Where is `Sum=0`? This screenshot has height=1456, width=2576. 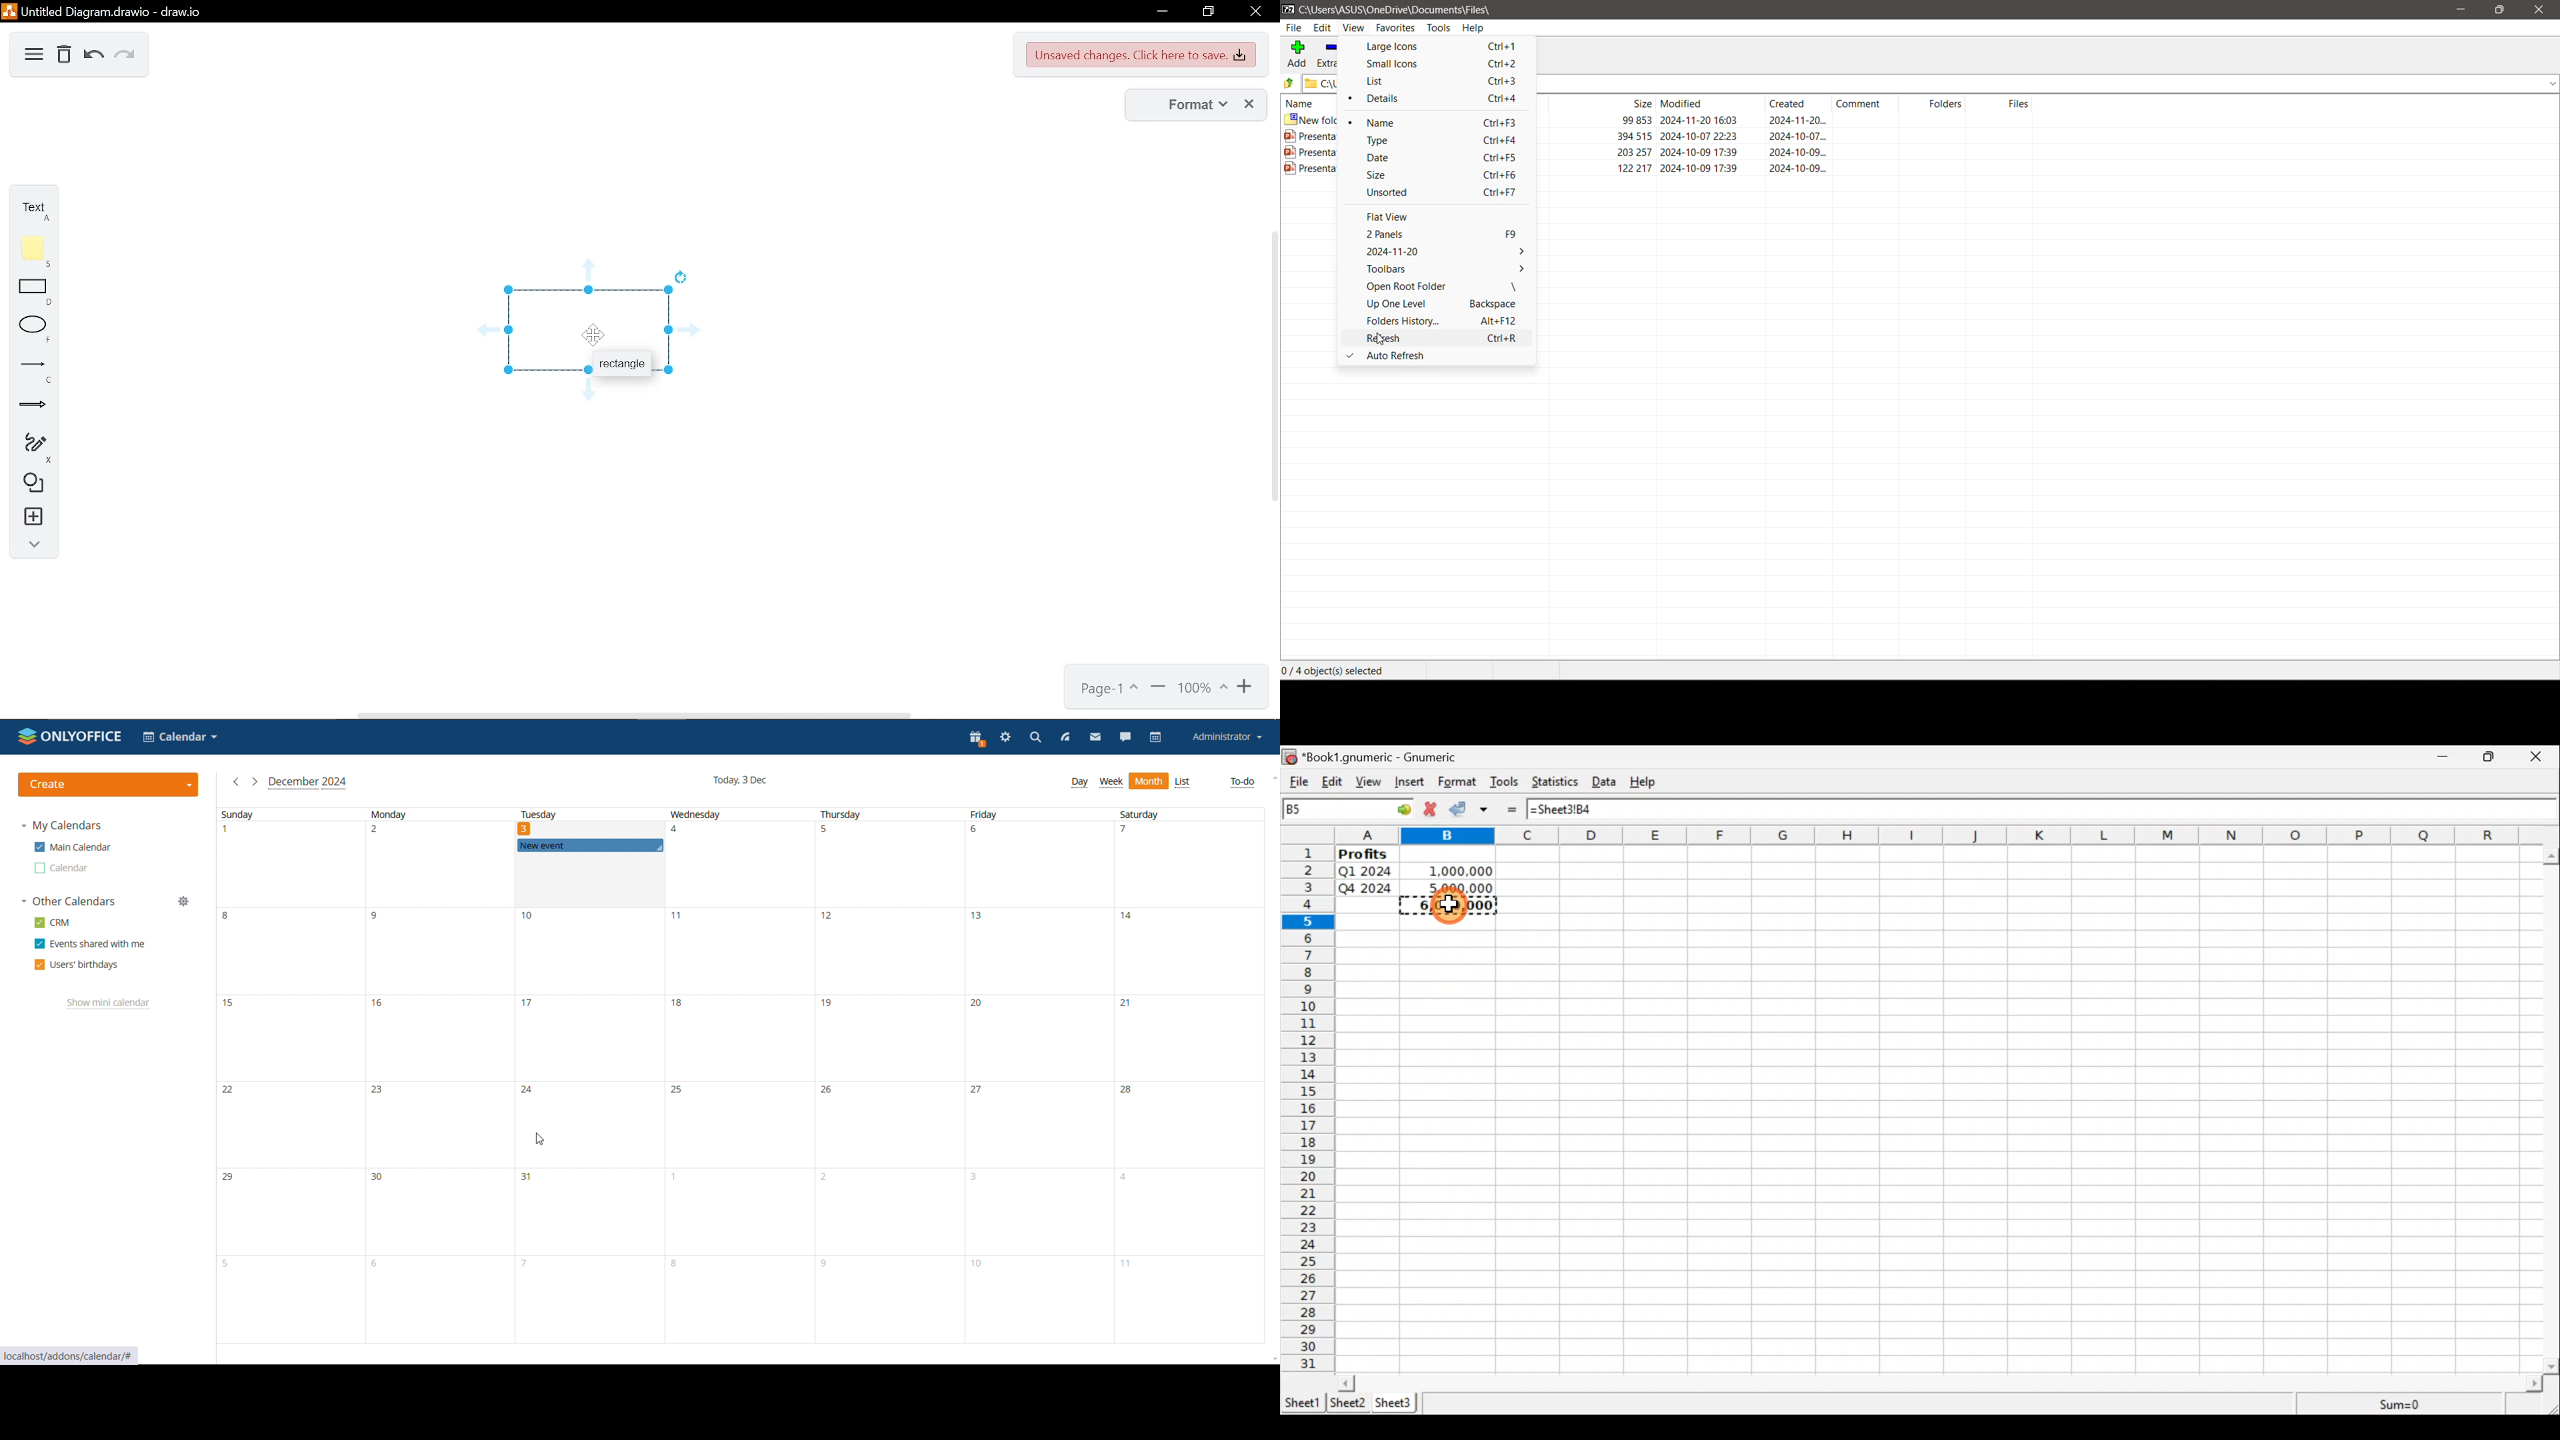 Sum=0 is located at coordinates (2401, 1405).